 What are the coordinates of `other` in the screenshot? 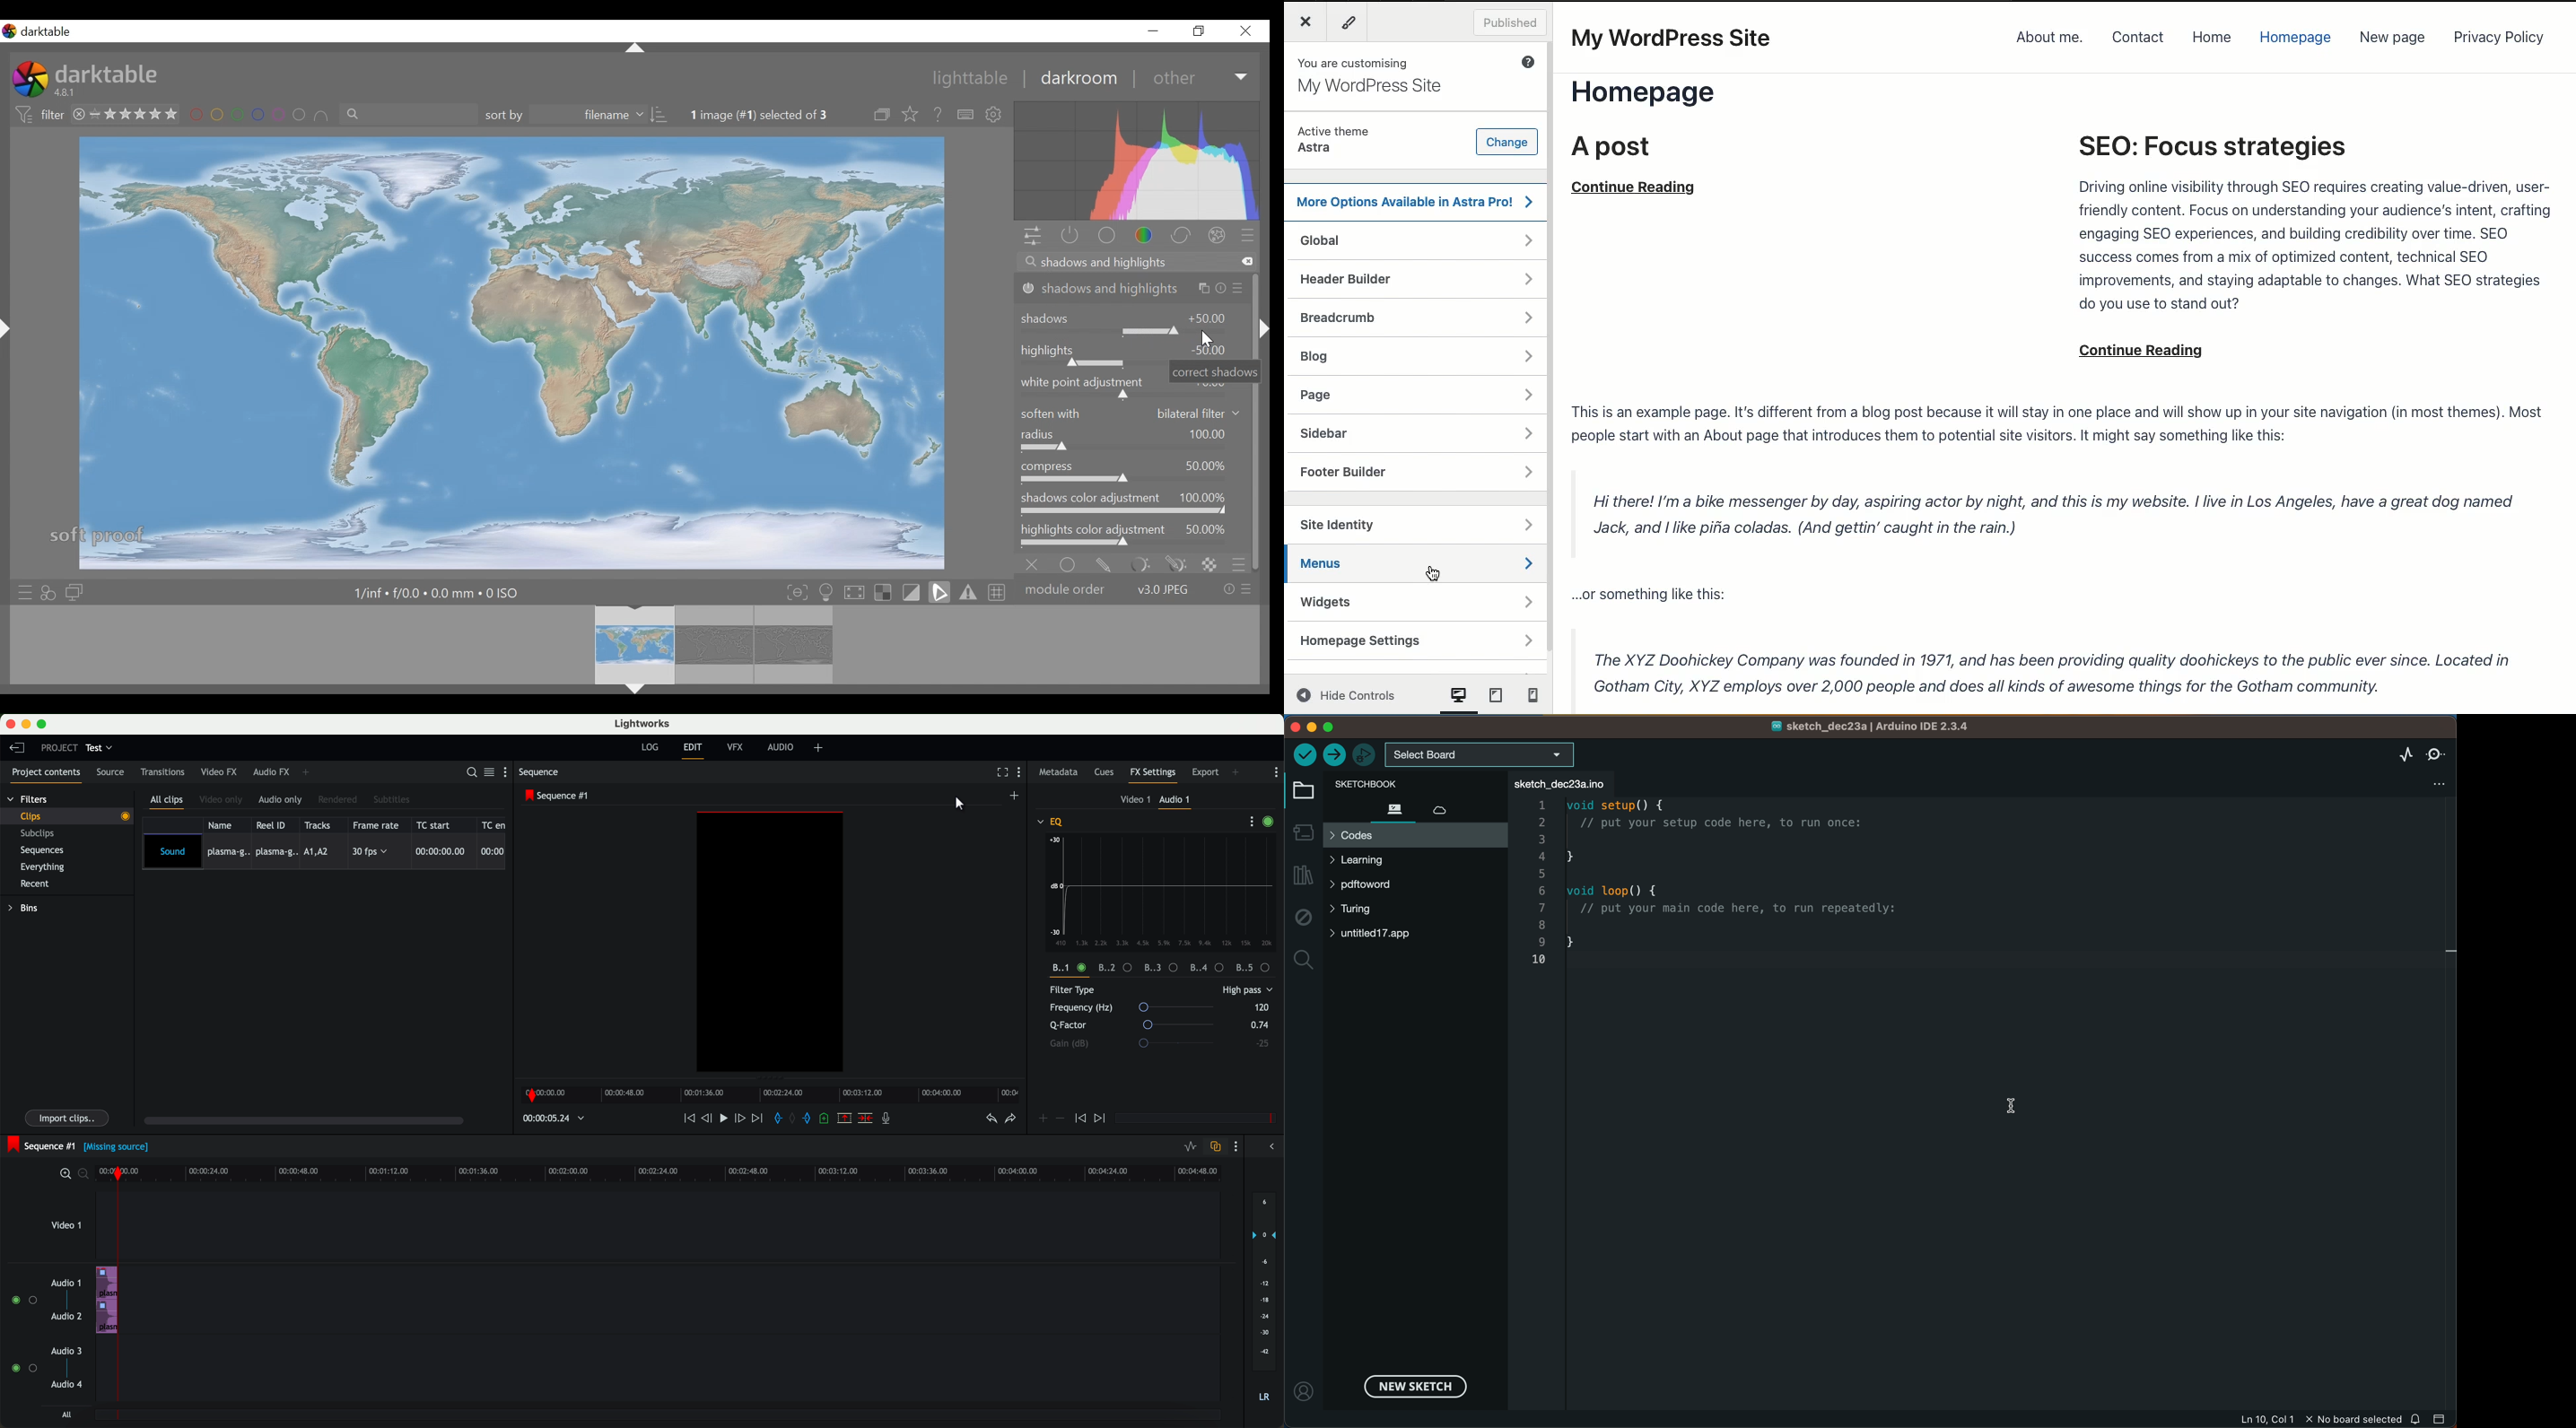 It's located at (1197, 78).